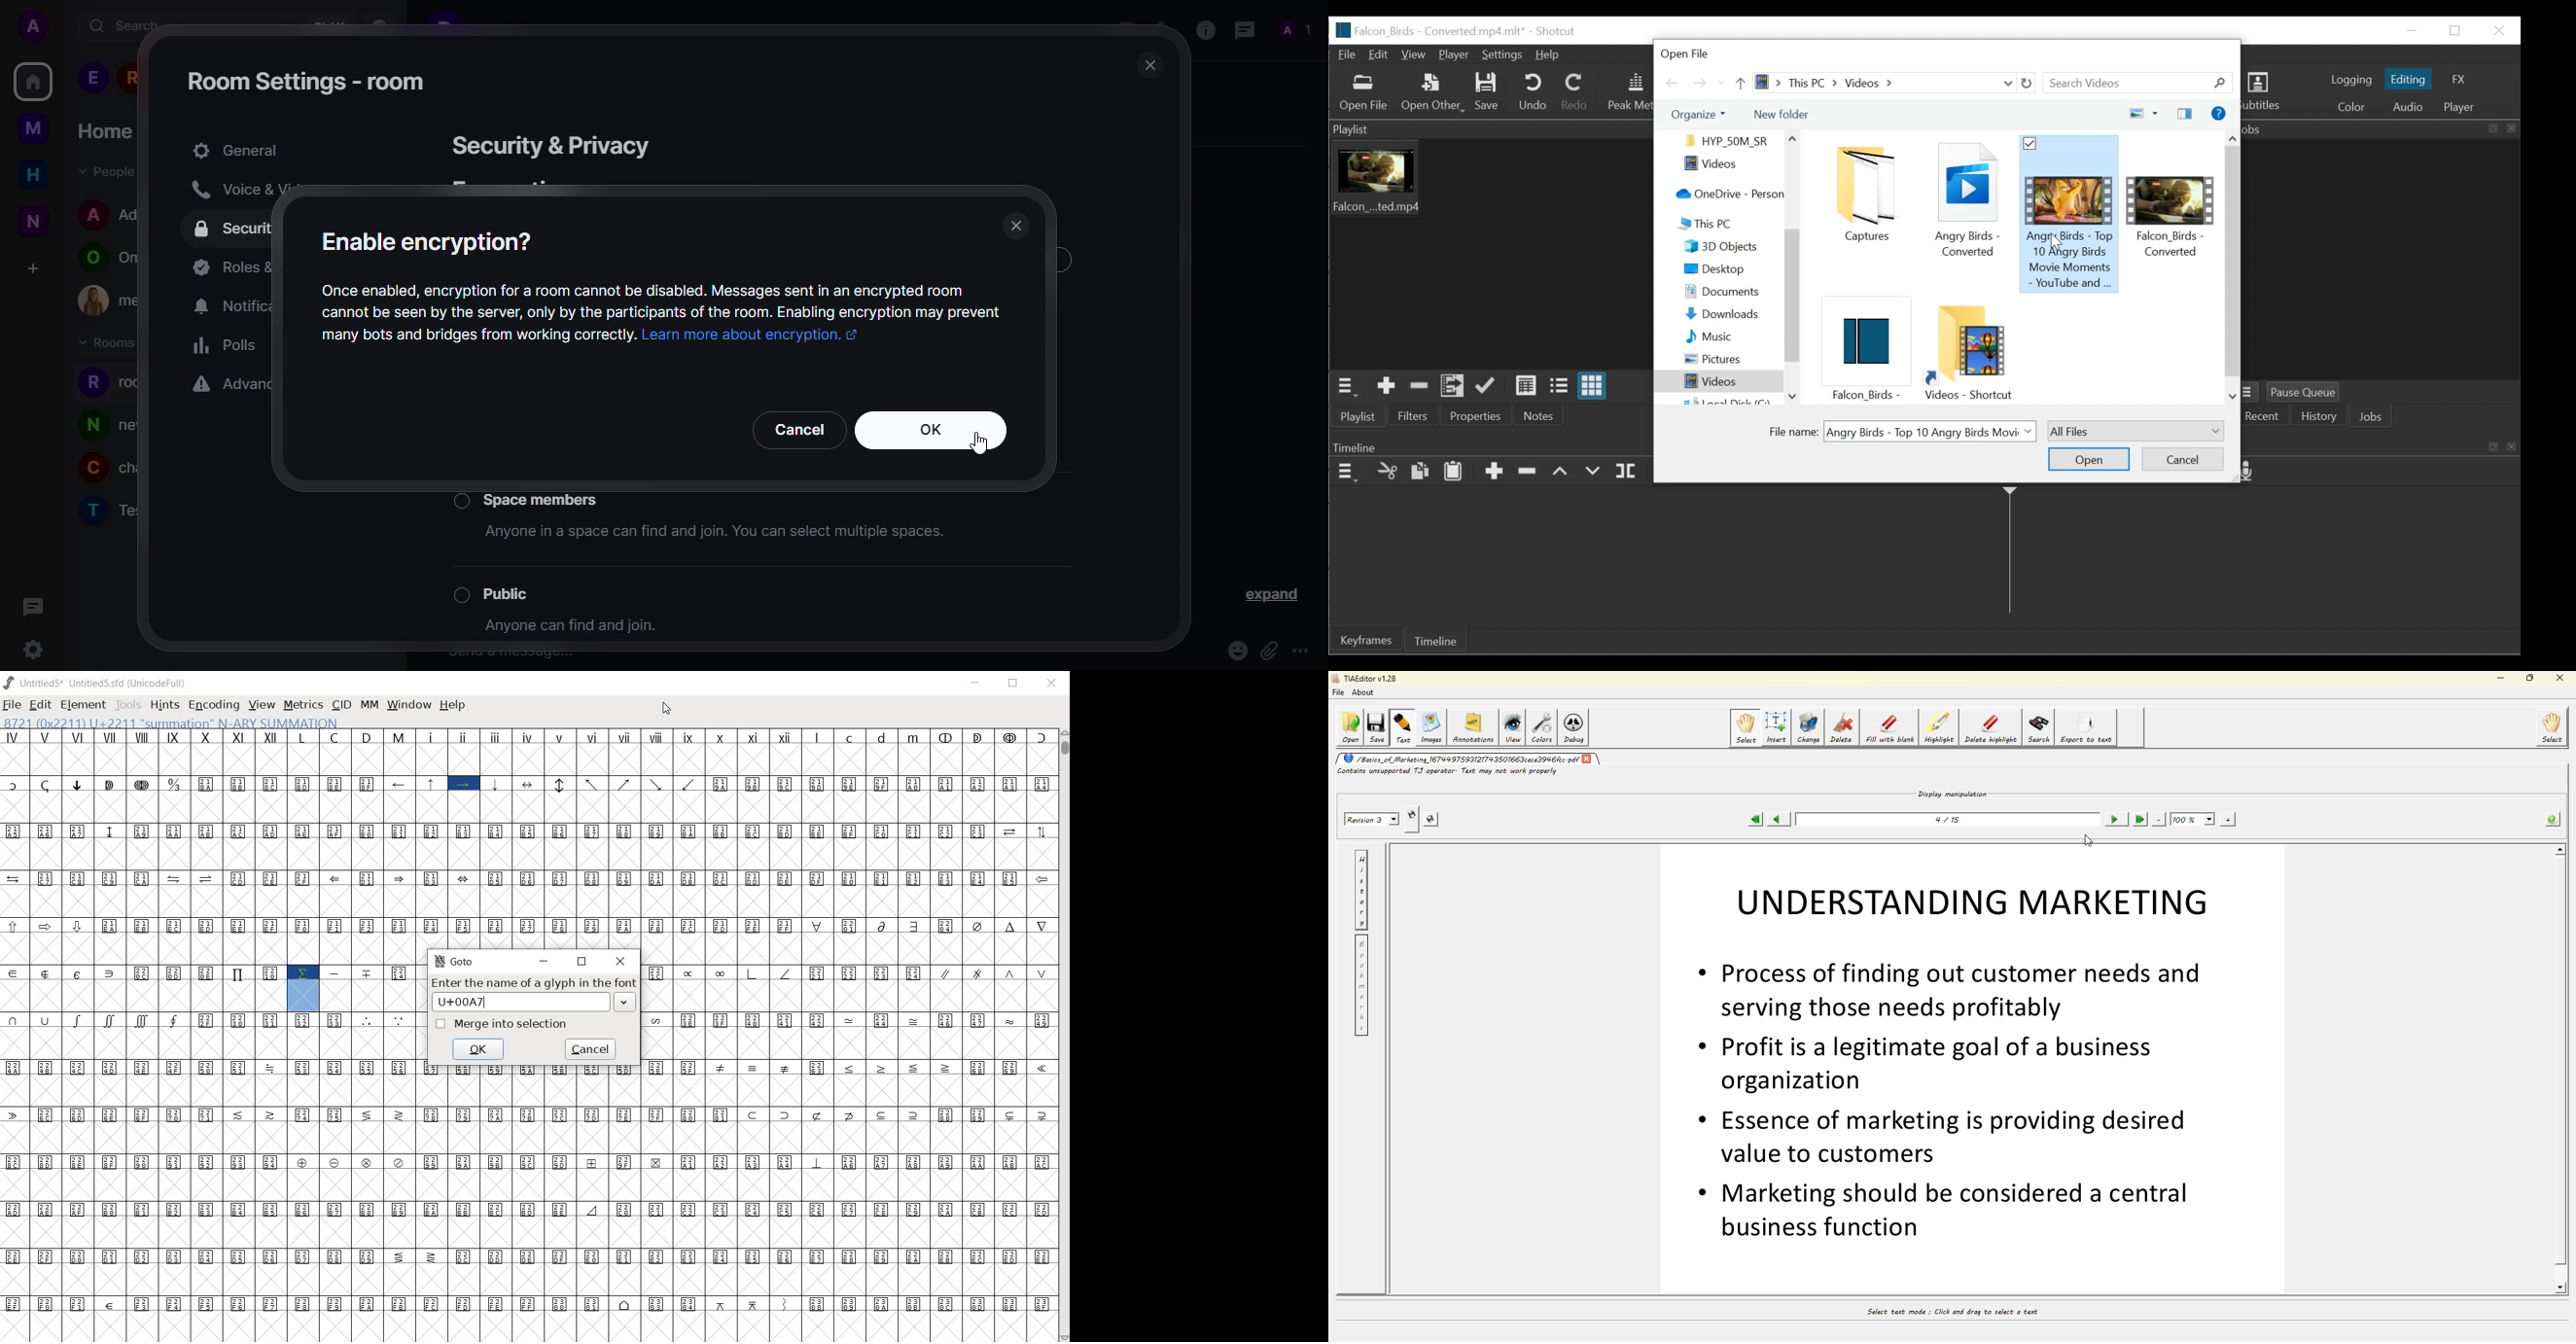  What do you see at coordinates (1435, 640) in the screenshot?
I see `Timeline` at bounding box center [1435, 640].